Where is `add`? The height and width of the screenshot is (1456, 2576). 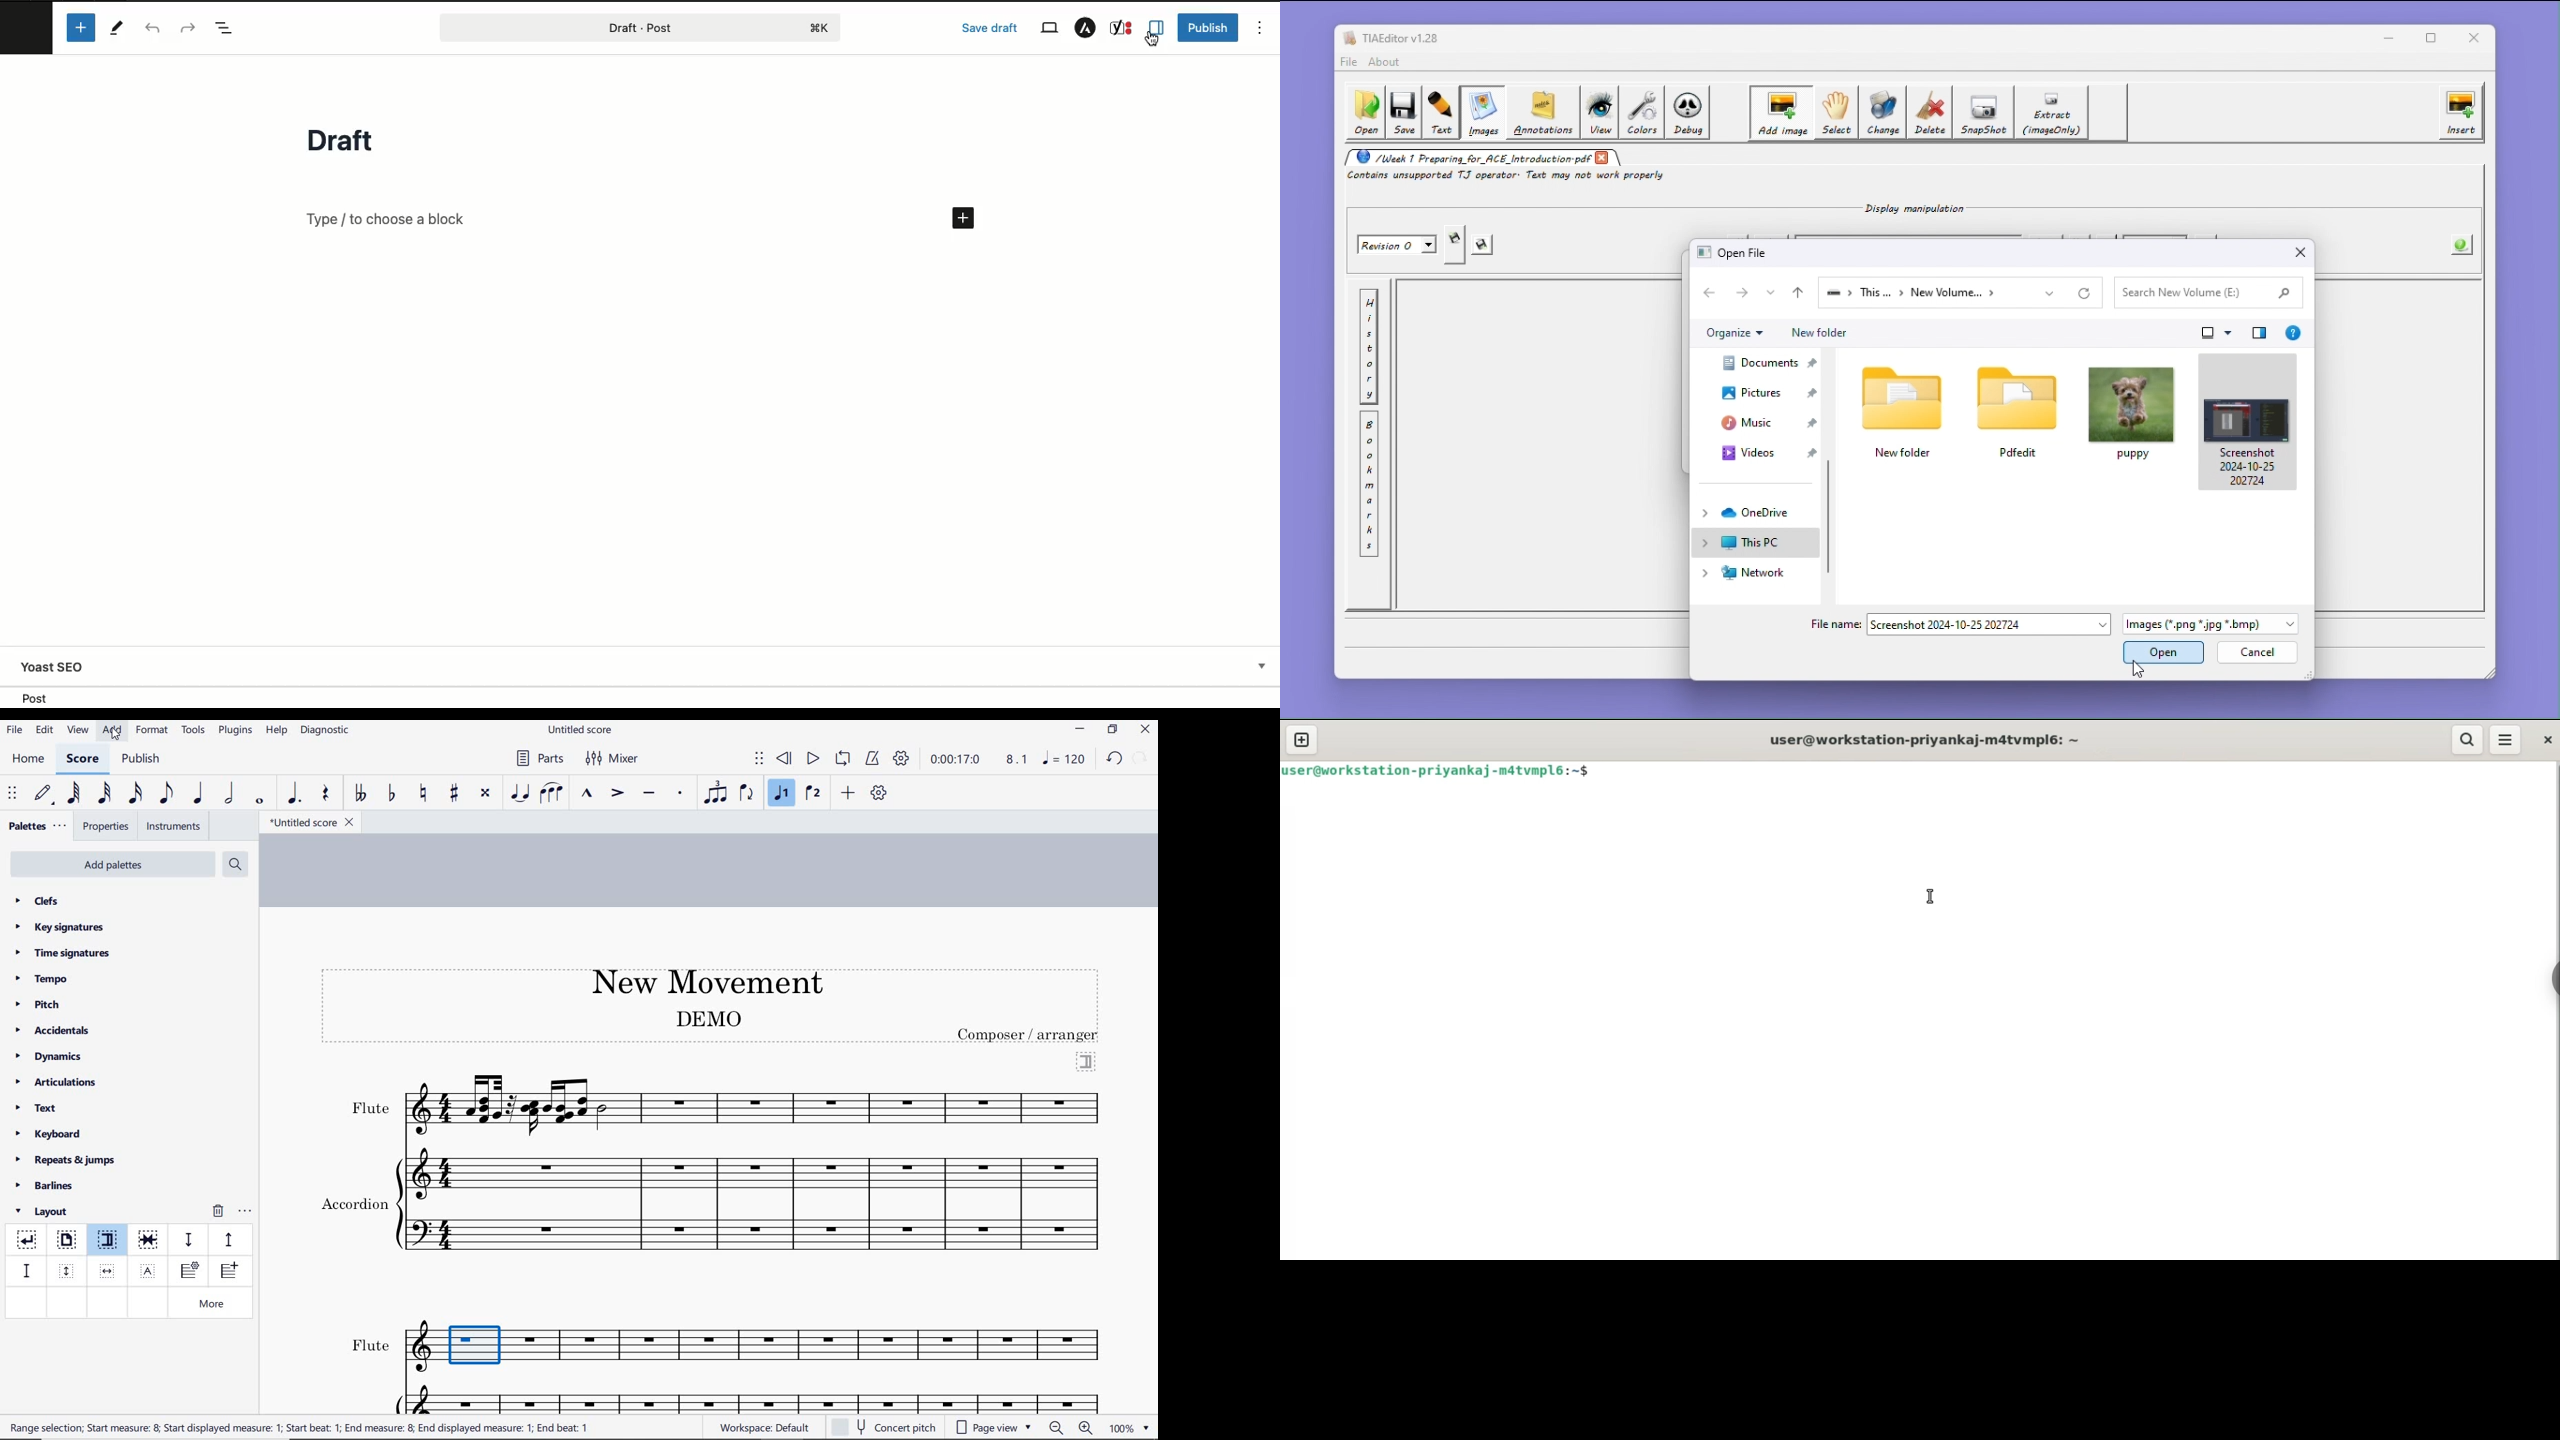 add is located at coordinates (850, 792).